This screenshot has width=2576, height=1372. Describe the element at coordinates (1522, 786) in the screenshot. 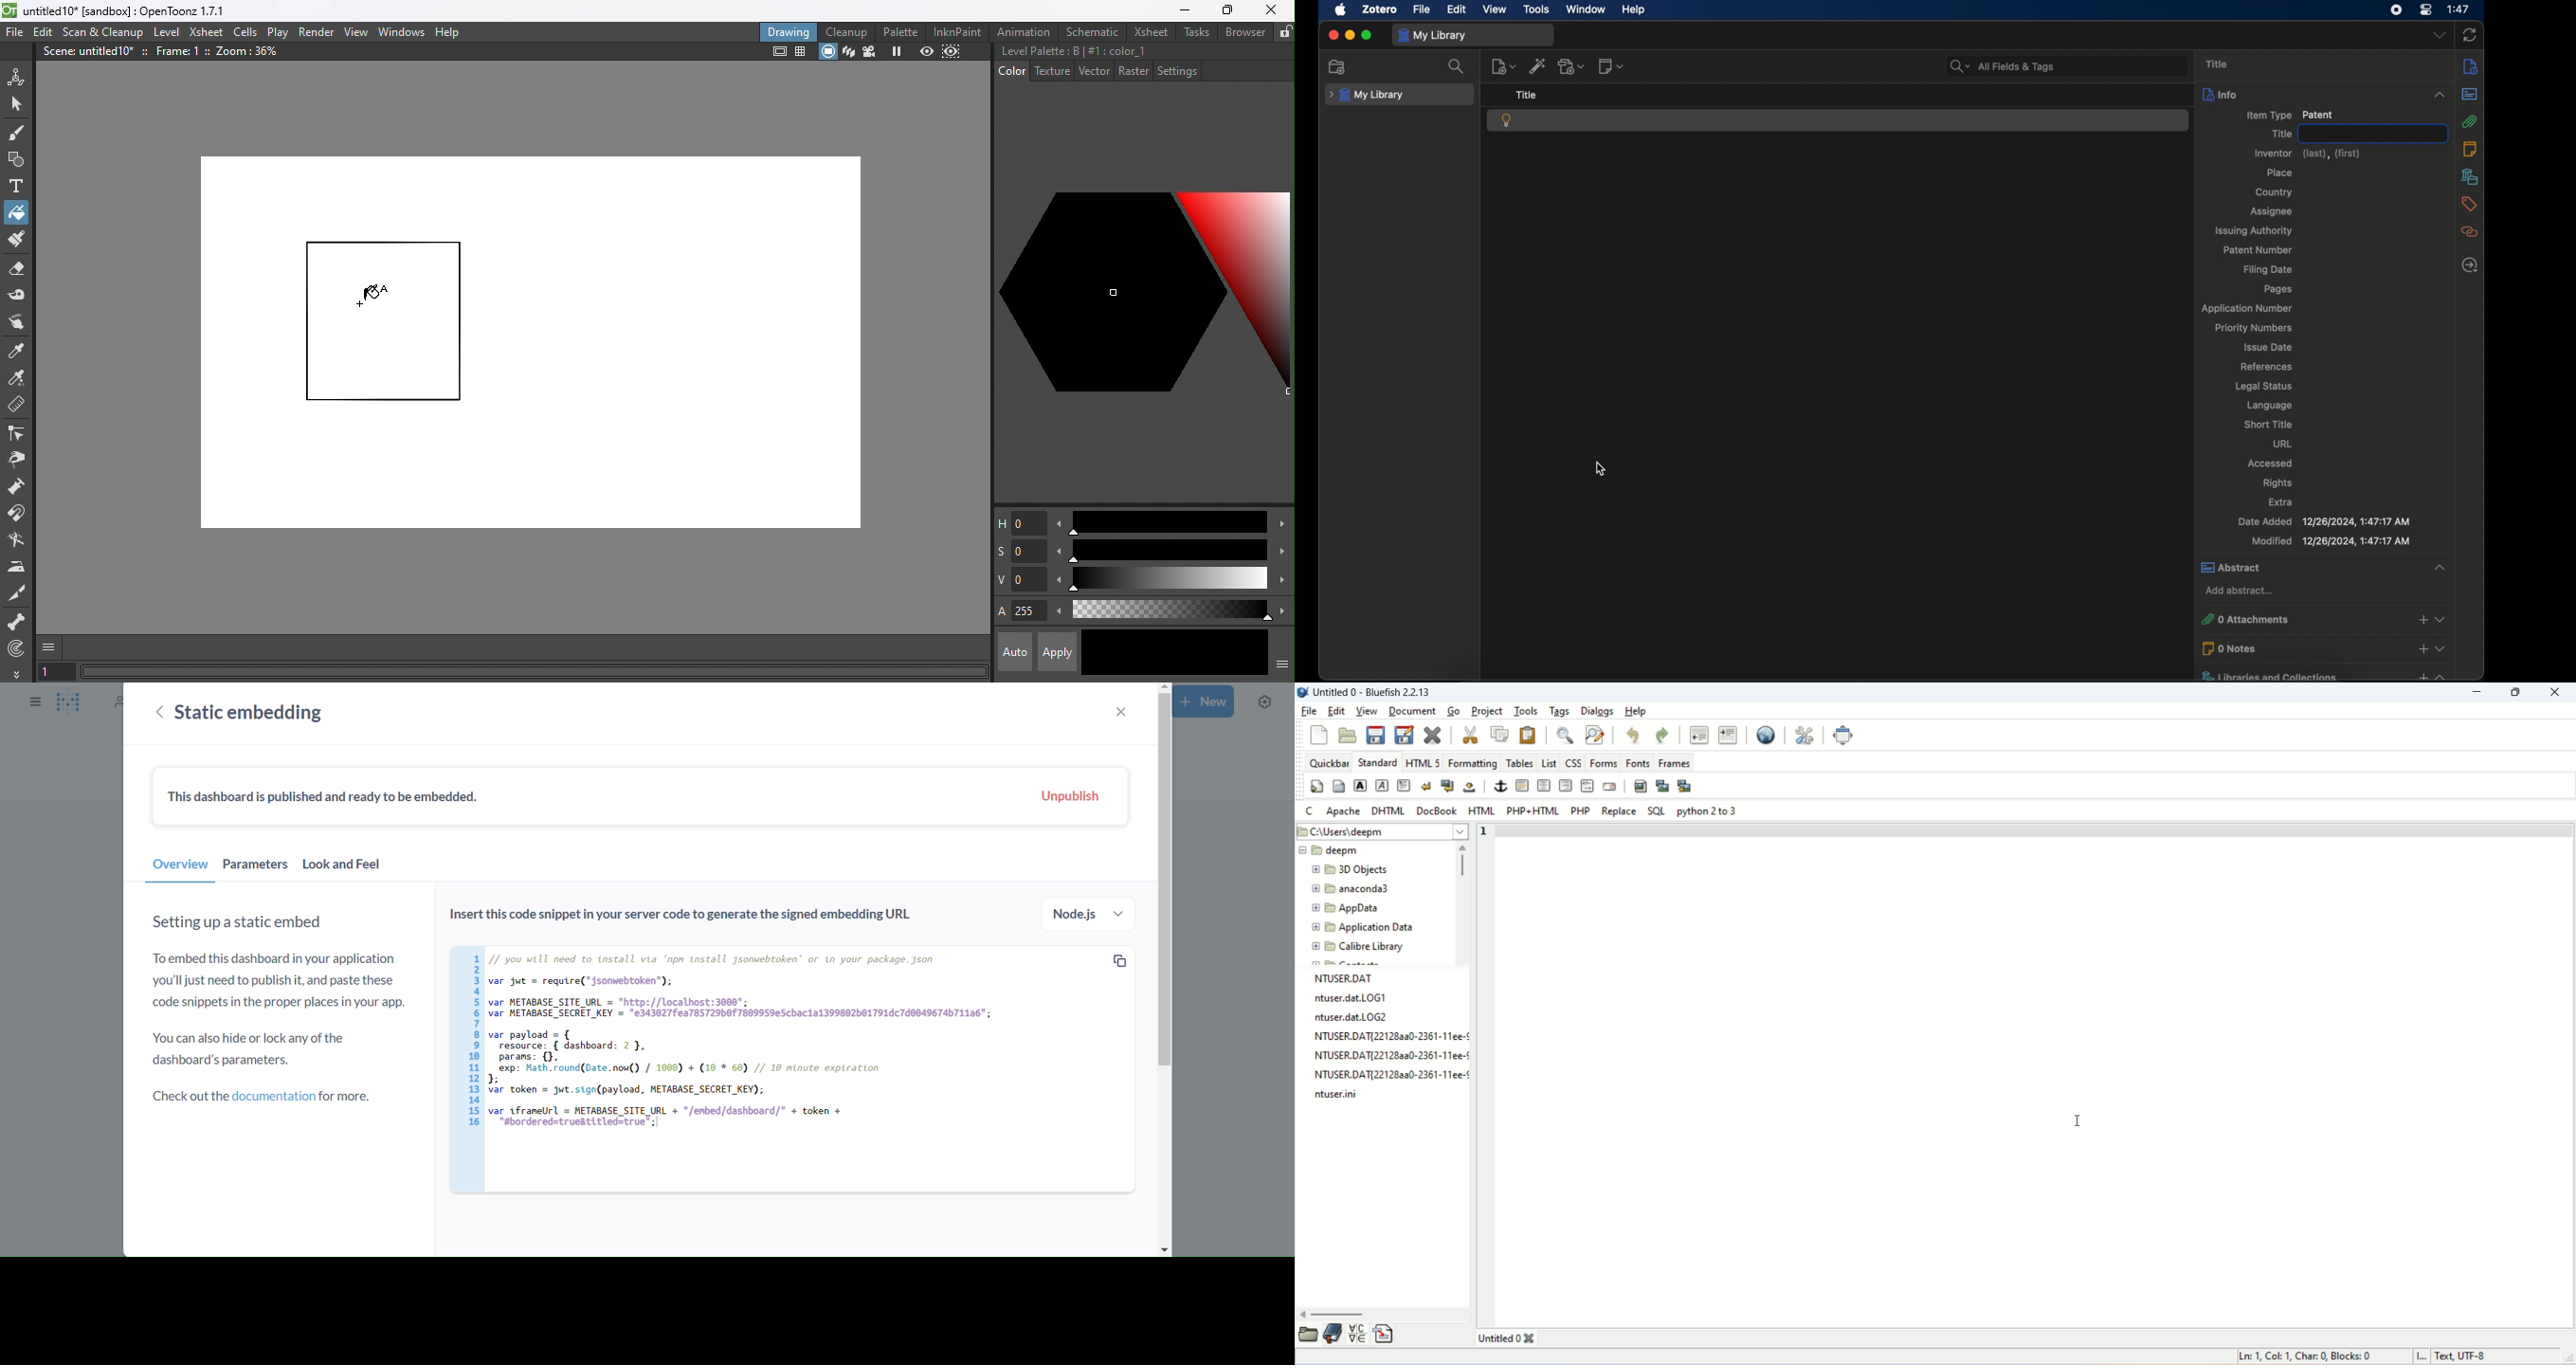

I see `horizontal rule` at that location.